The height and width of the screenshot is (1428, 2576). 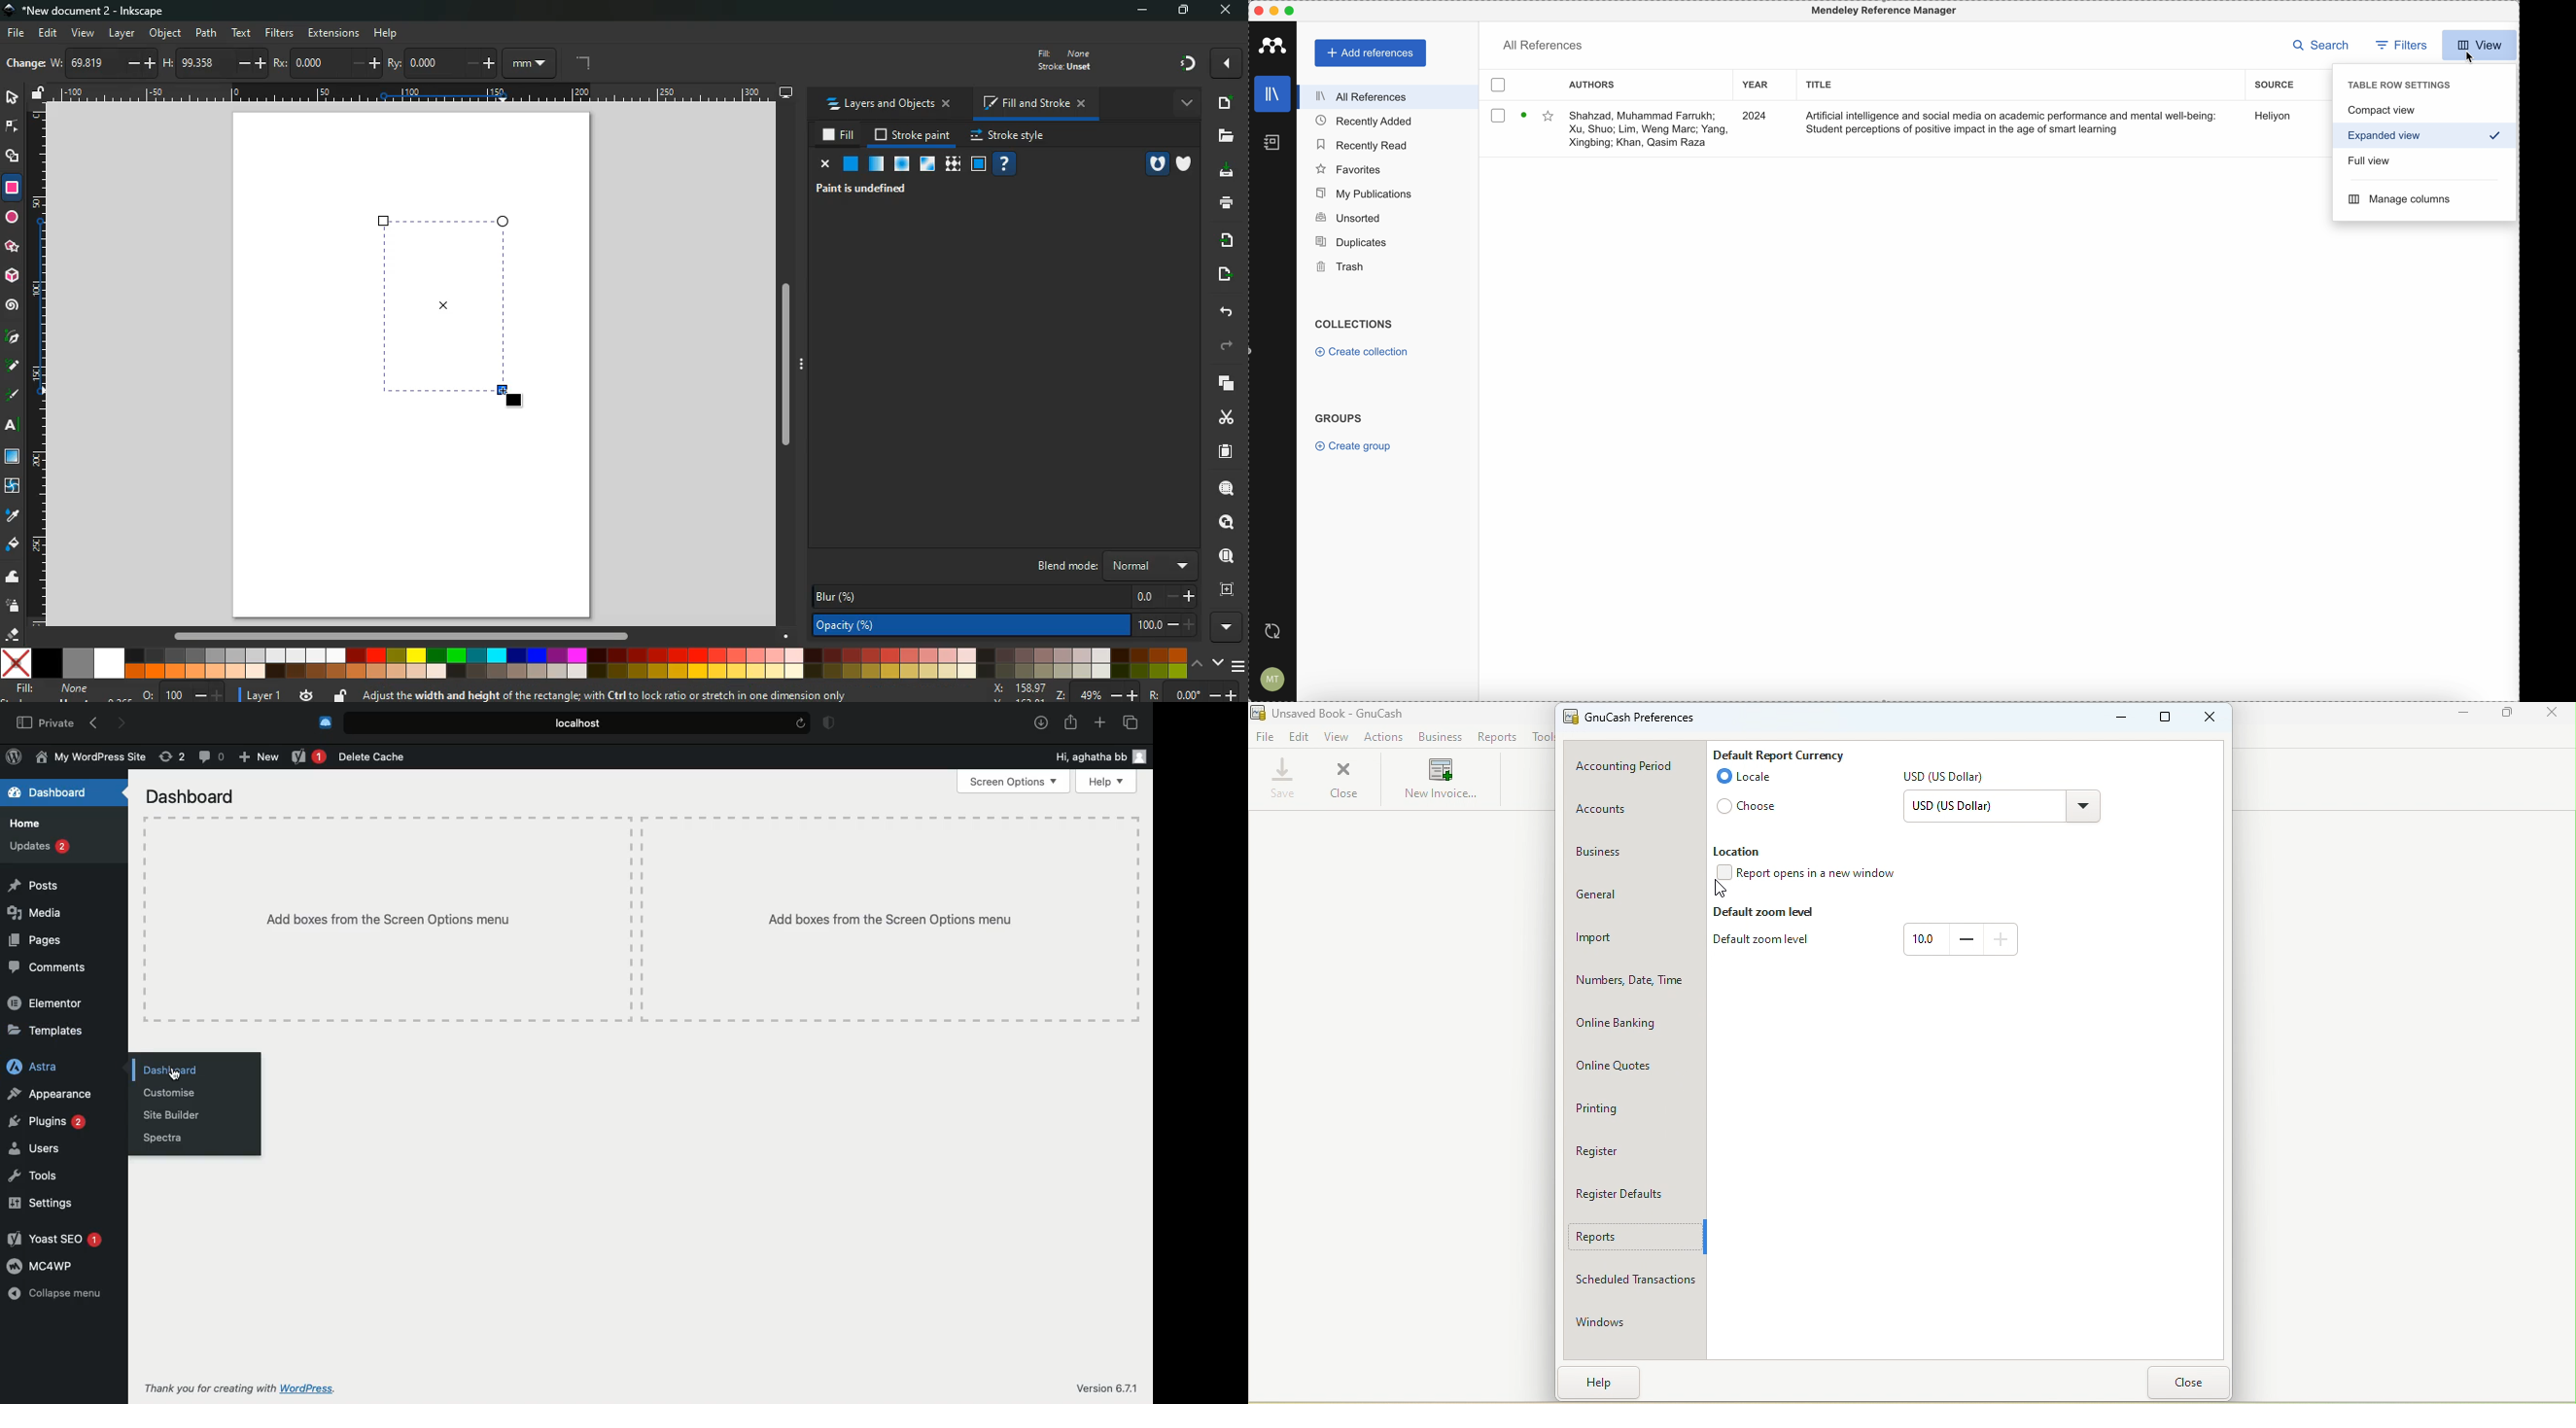 I want to click on star polygon, so click(x=12, y=245).